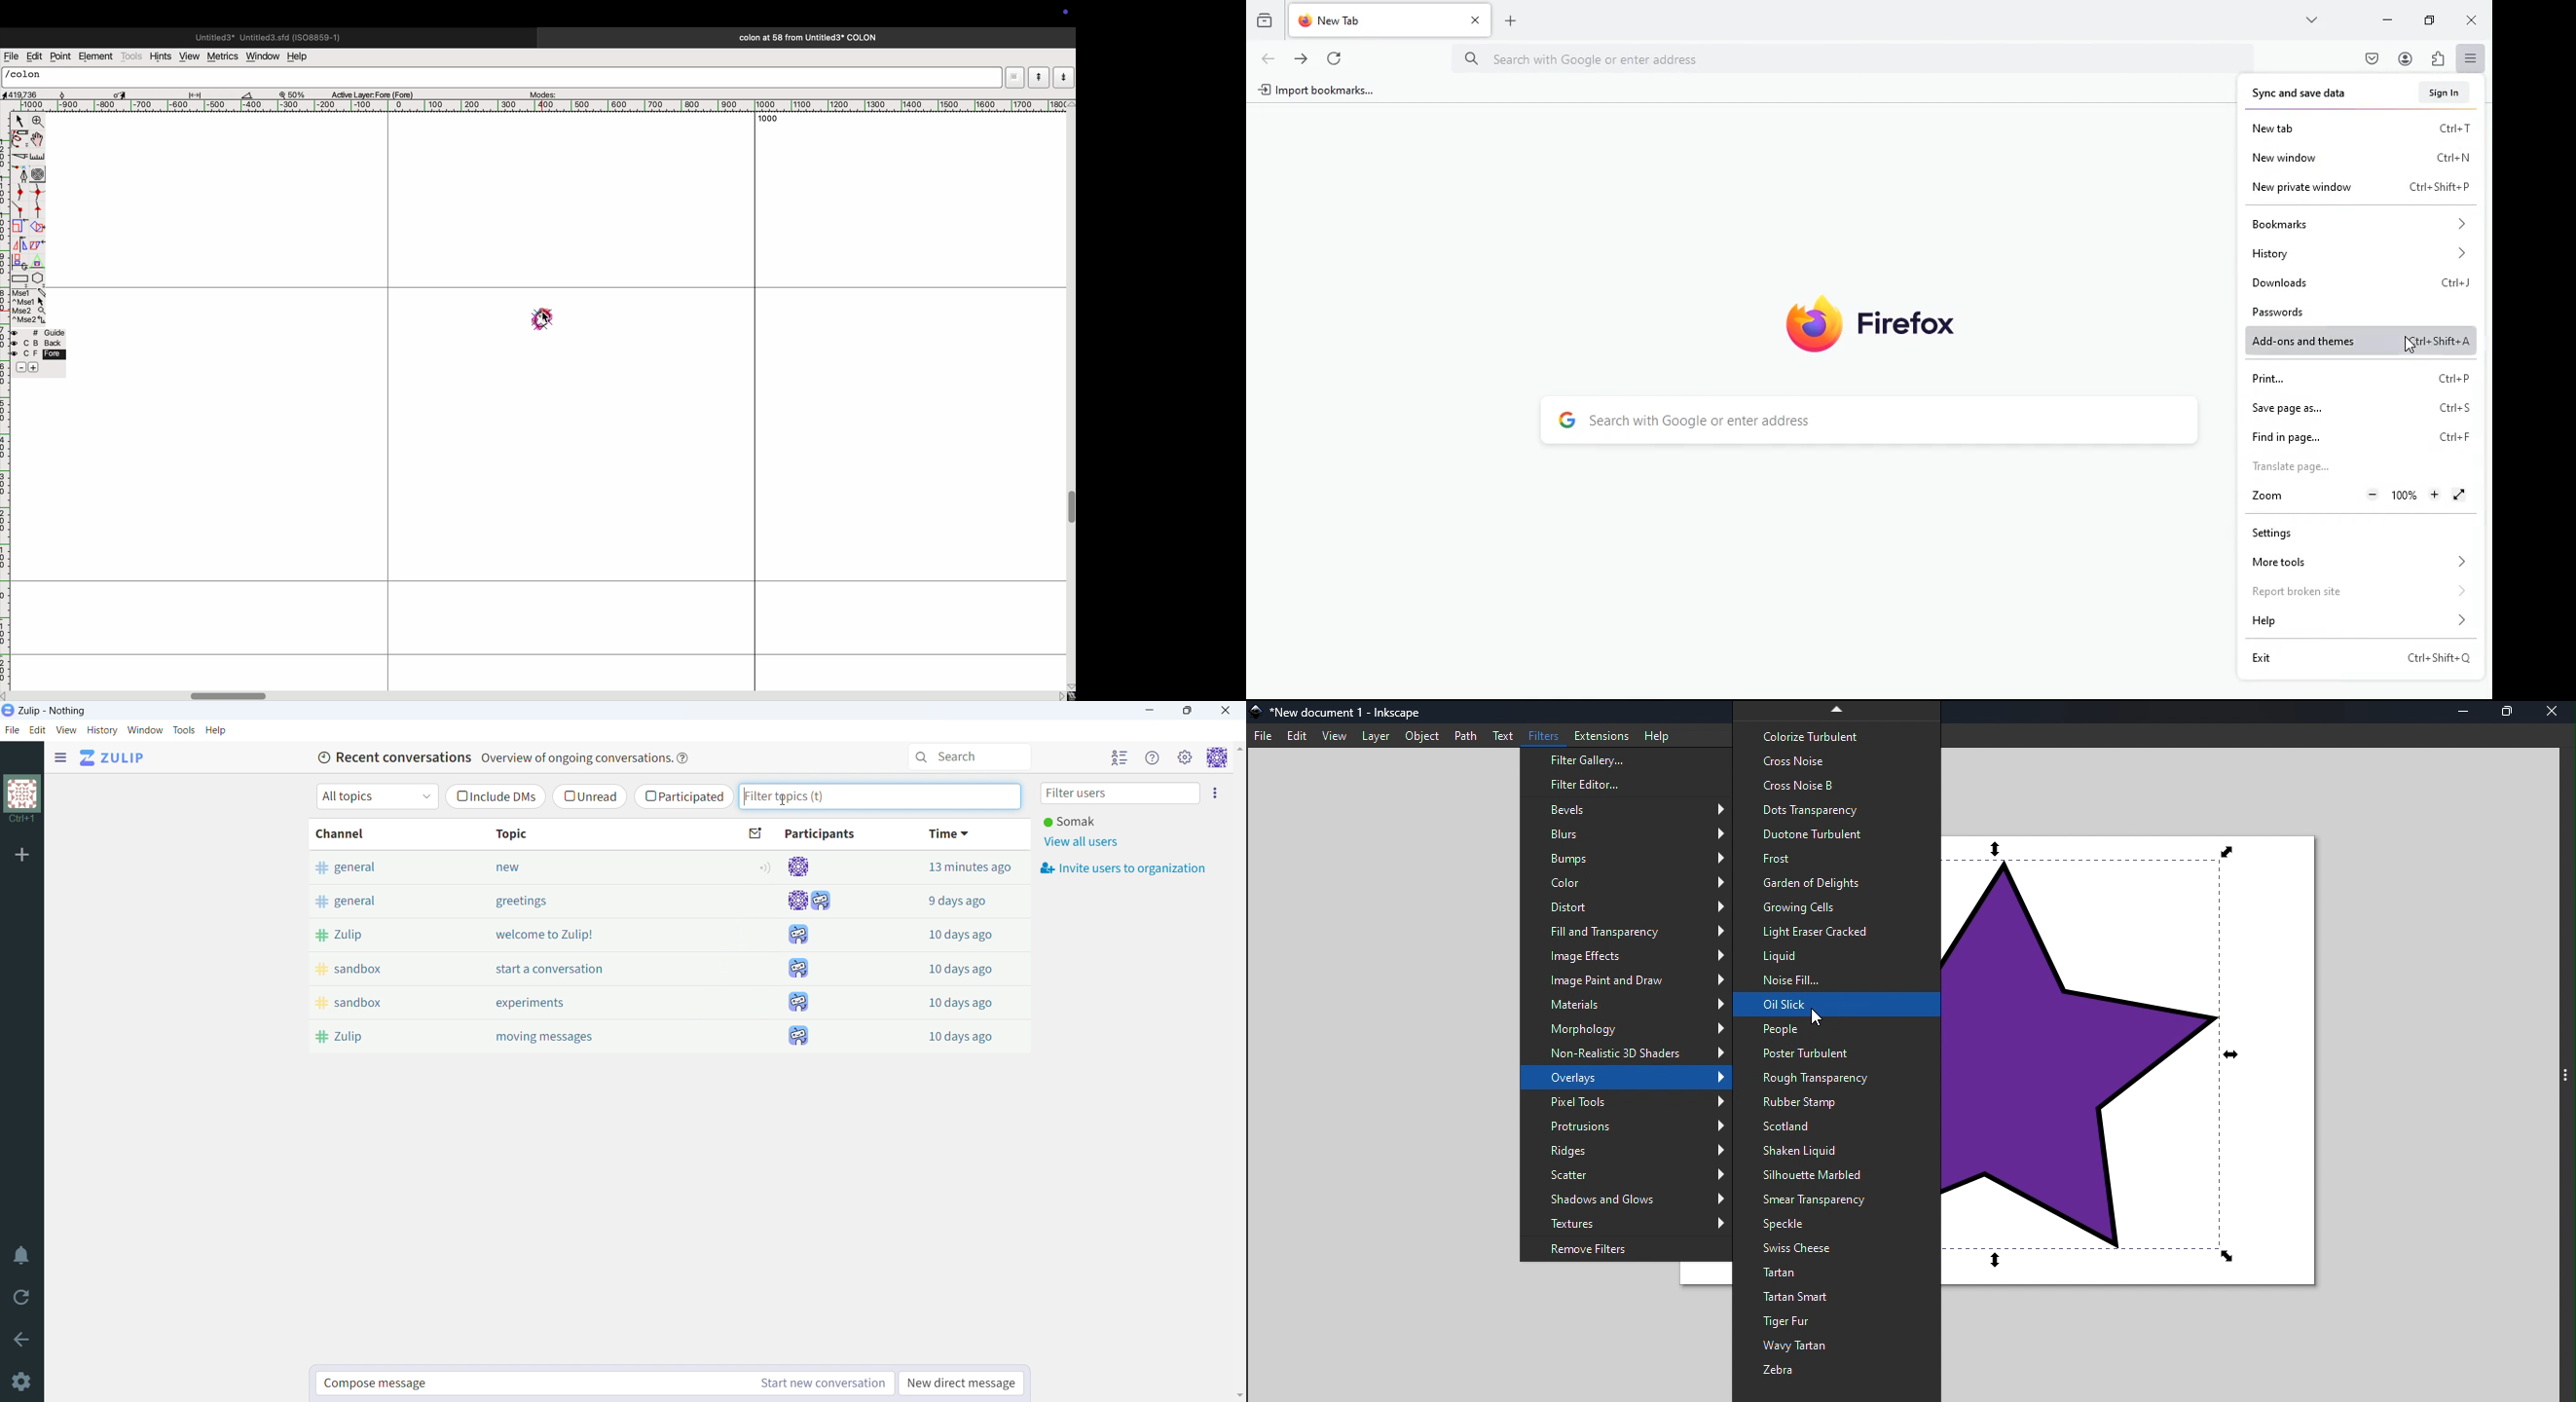  Describe the element at coordinates (1837, 834) in the screenshot. I see `Duotone turbulent` at that location.